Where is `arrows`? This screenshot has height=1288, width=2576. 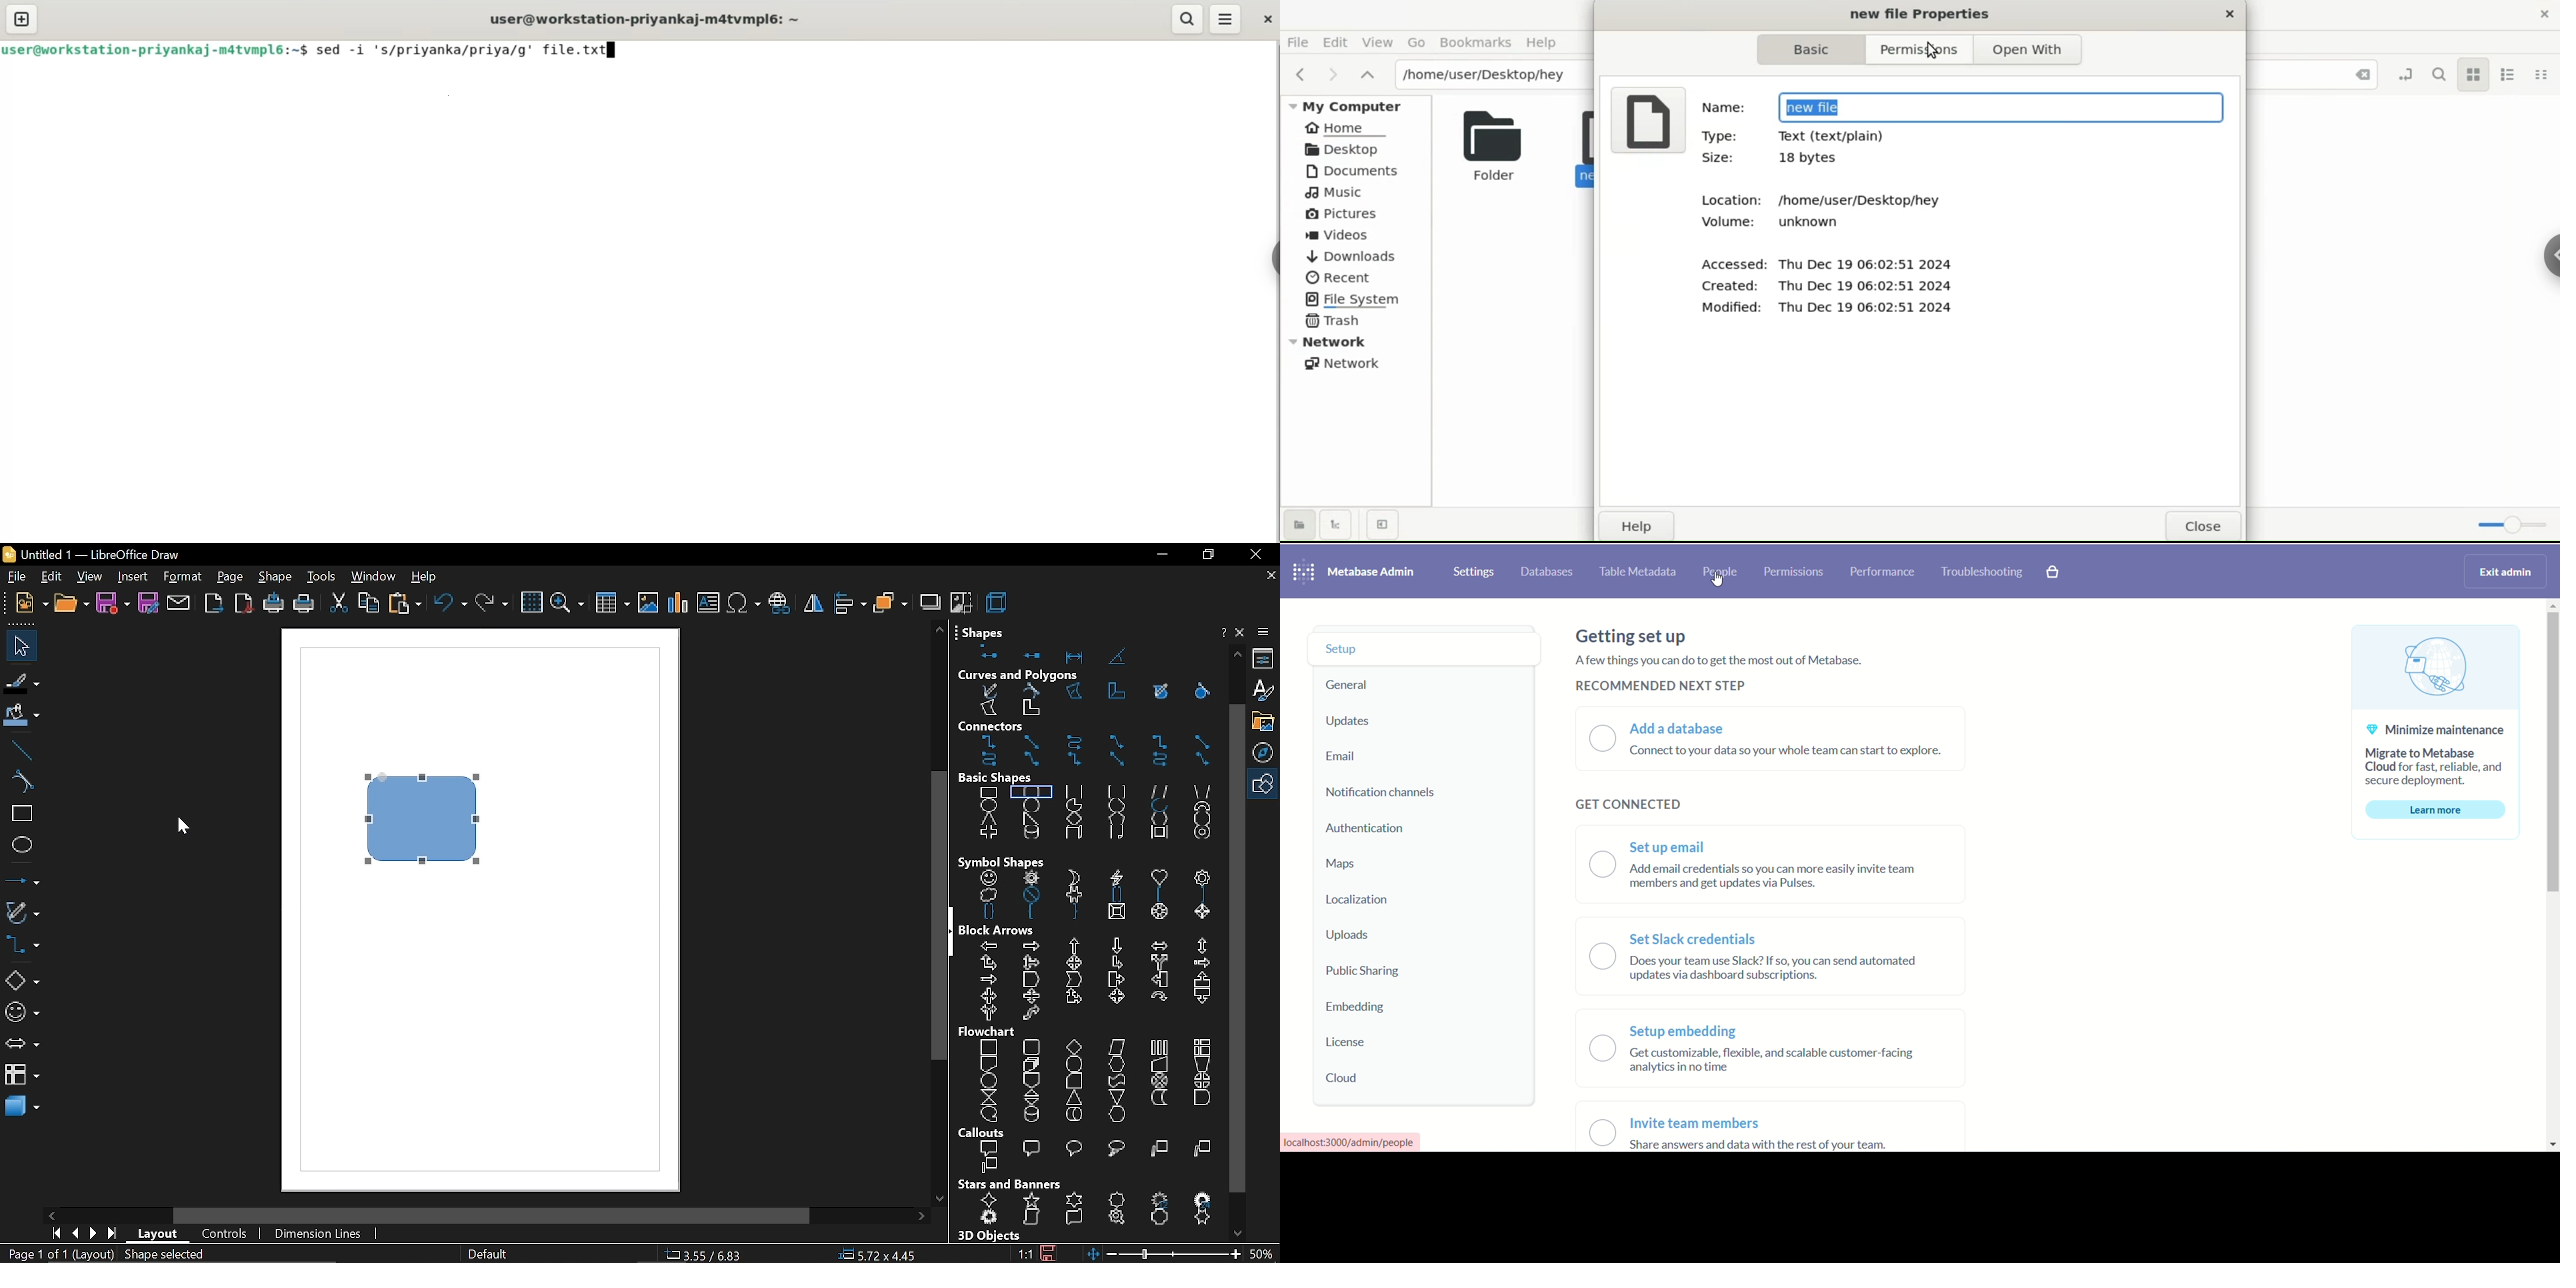
arrows is located at coordinates (21, 1046).